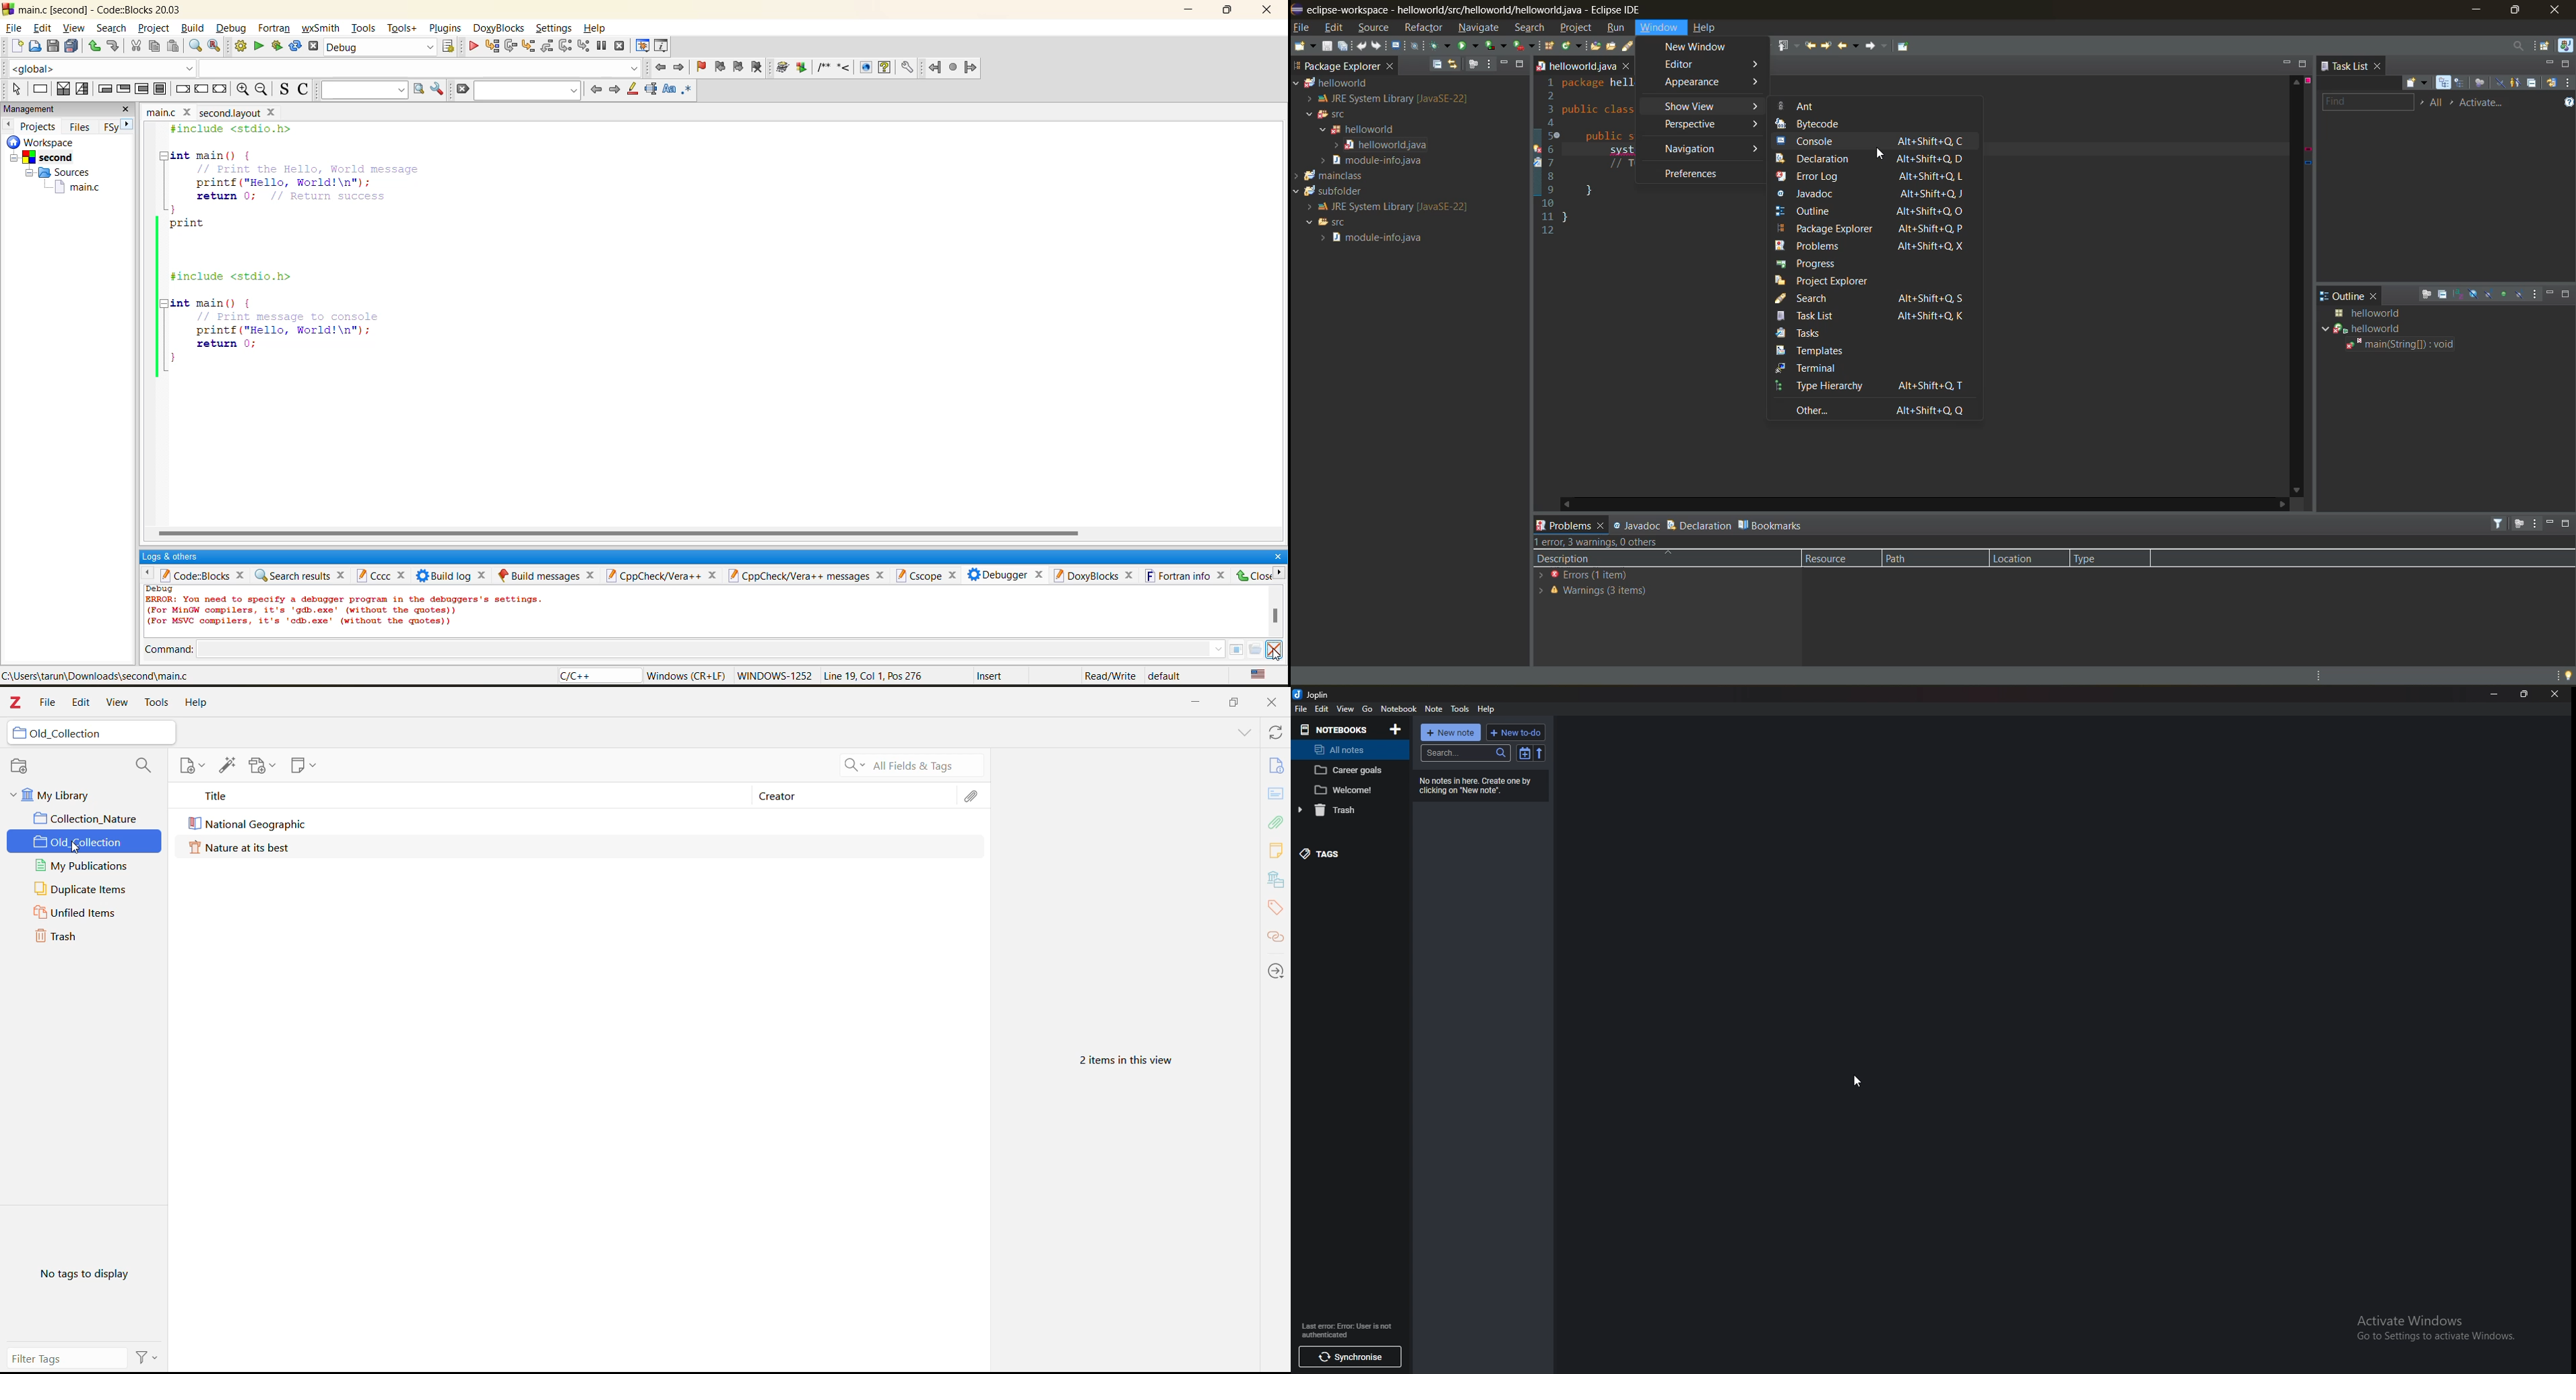 The height and width of the screenshot is (1400, 2576). Describe the element at coordinates (1711, 150) in the screenshot. I see `navigation` at that location.